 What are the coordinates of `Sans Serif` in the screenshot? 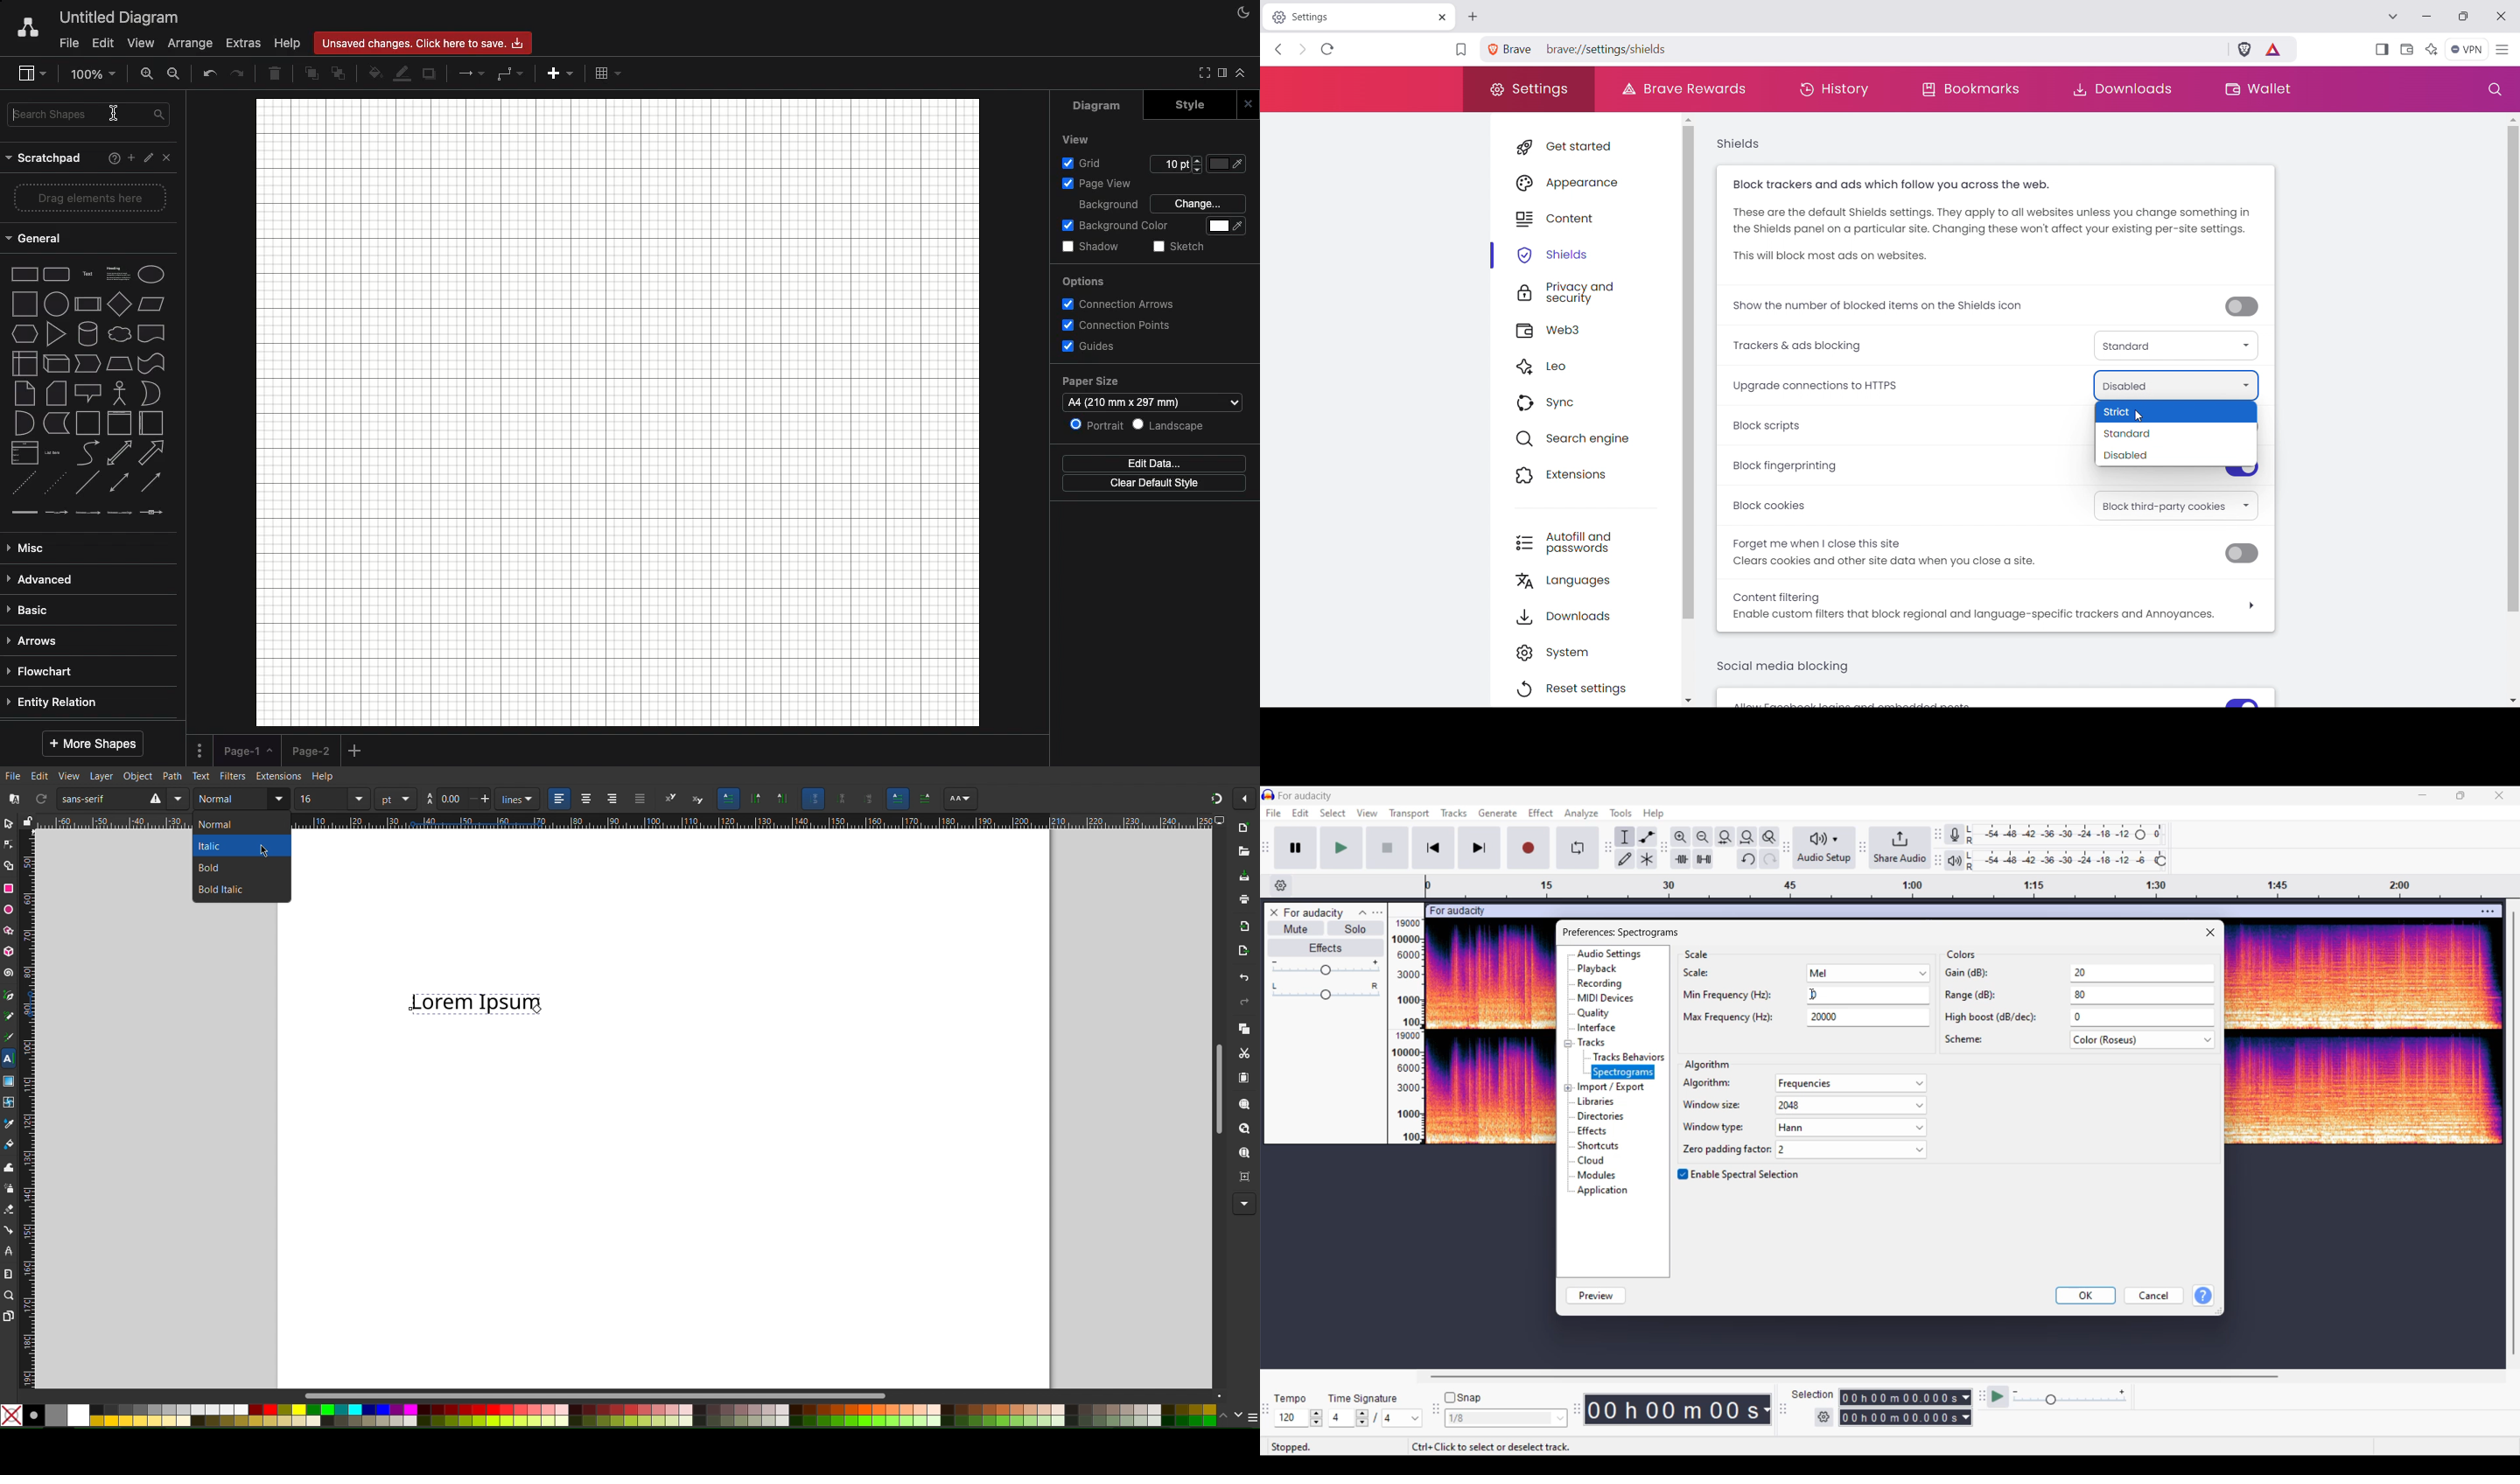 It's located at (90, 799).